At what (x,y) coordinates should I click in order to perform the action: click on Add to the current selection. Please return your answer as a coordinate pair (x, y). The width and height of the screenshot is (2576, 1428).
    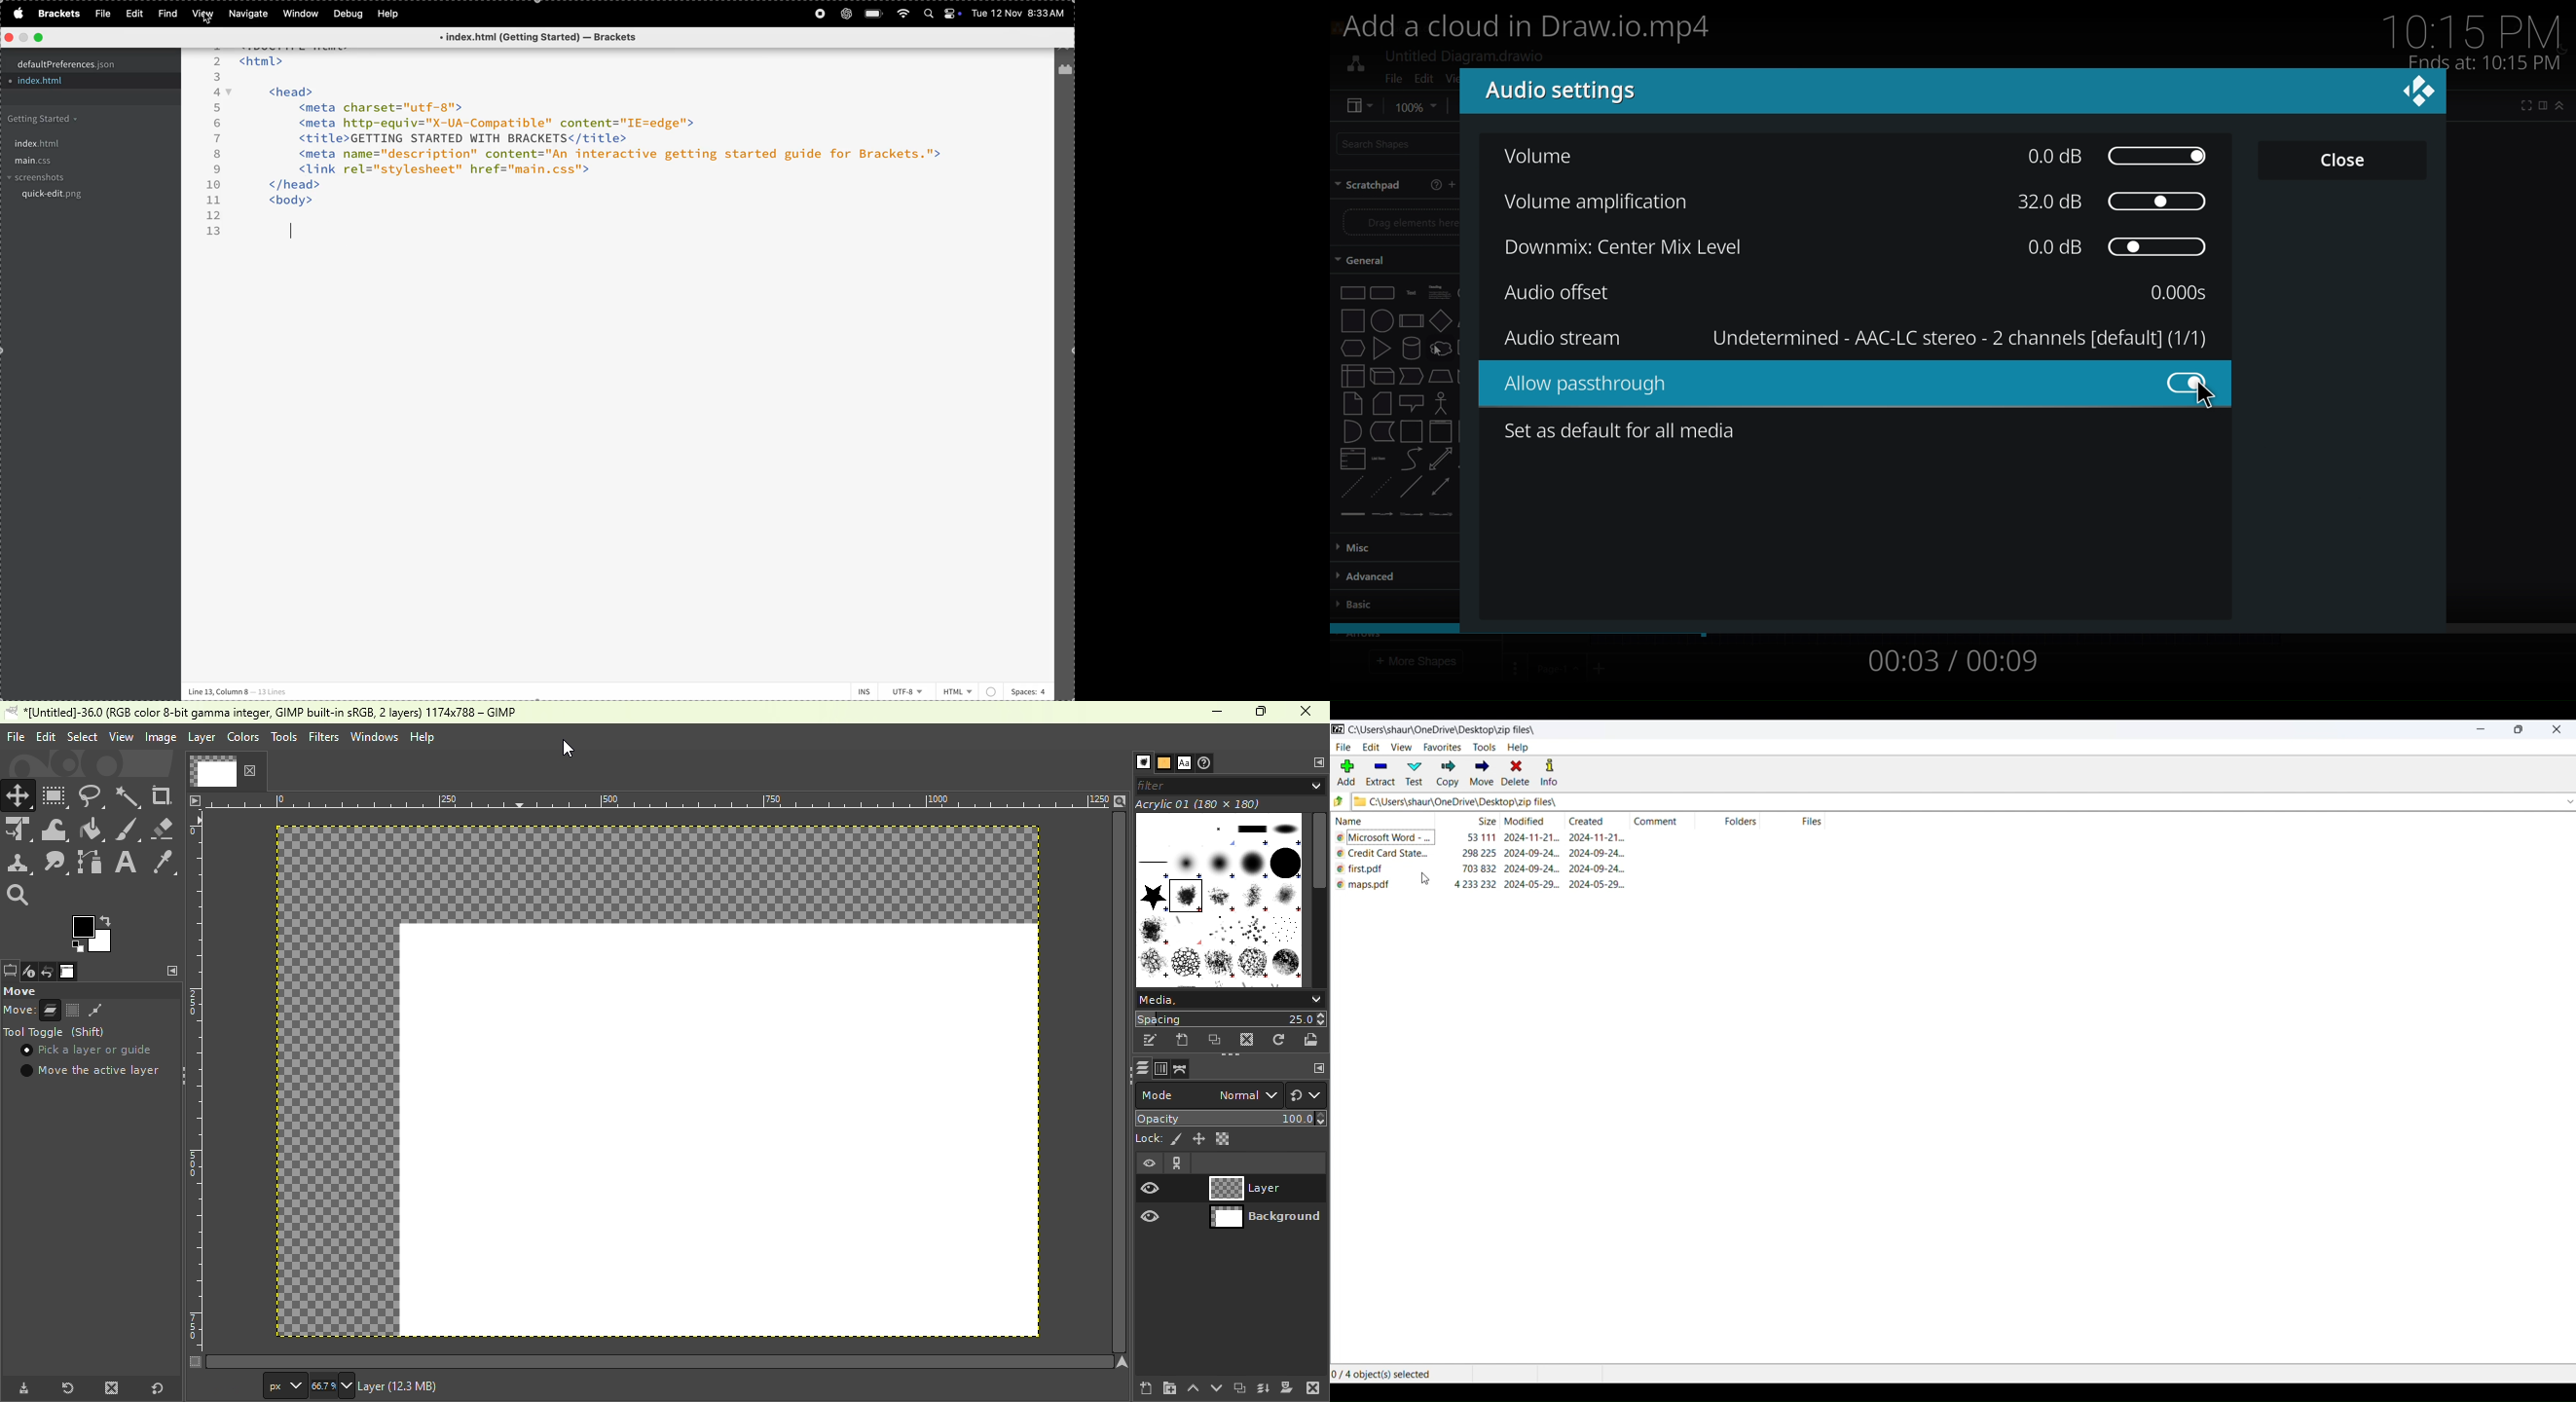
    Looking at the image, I should click on (72, 1010).